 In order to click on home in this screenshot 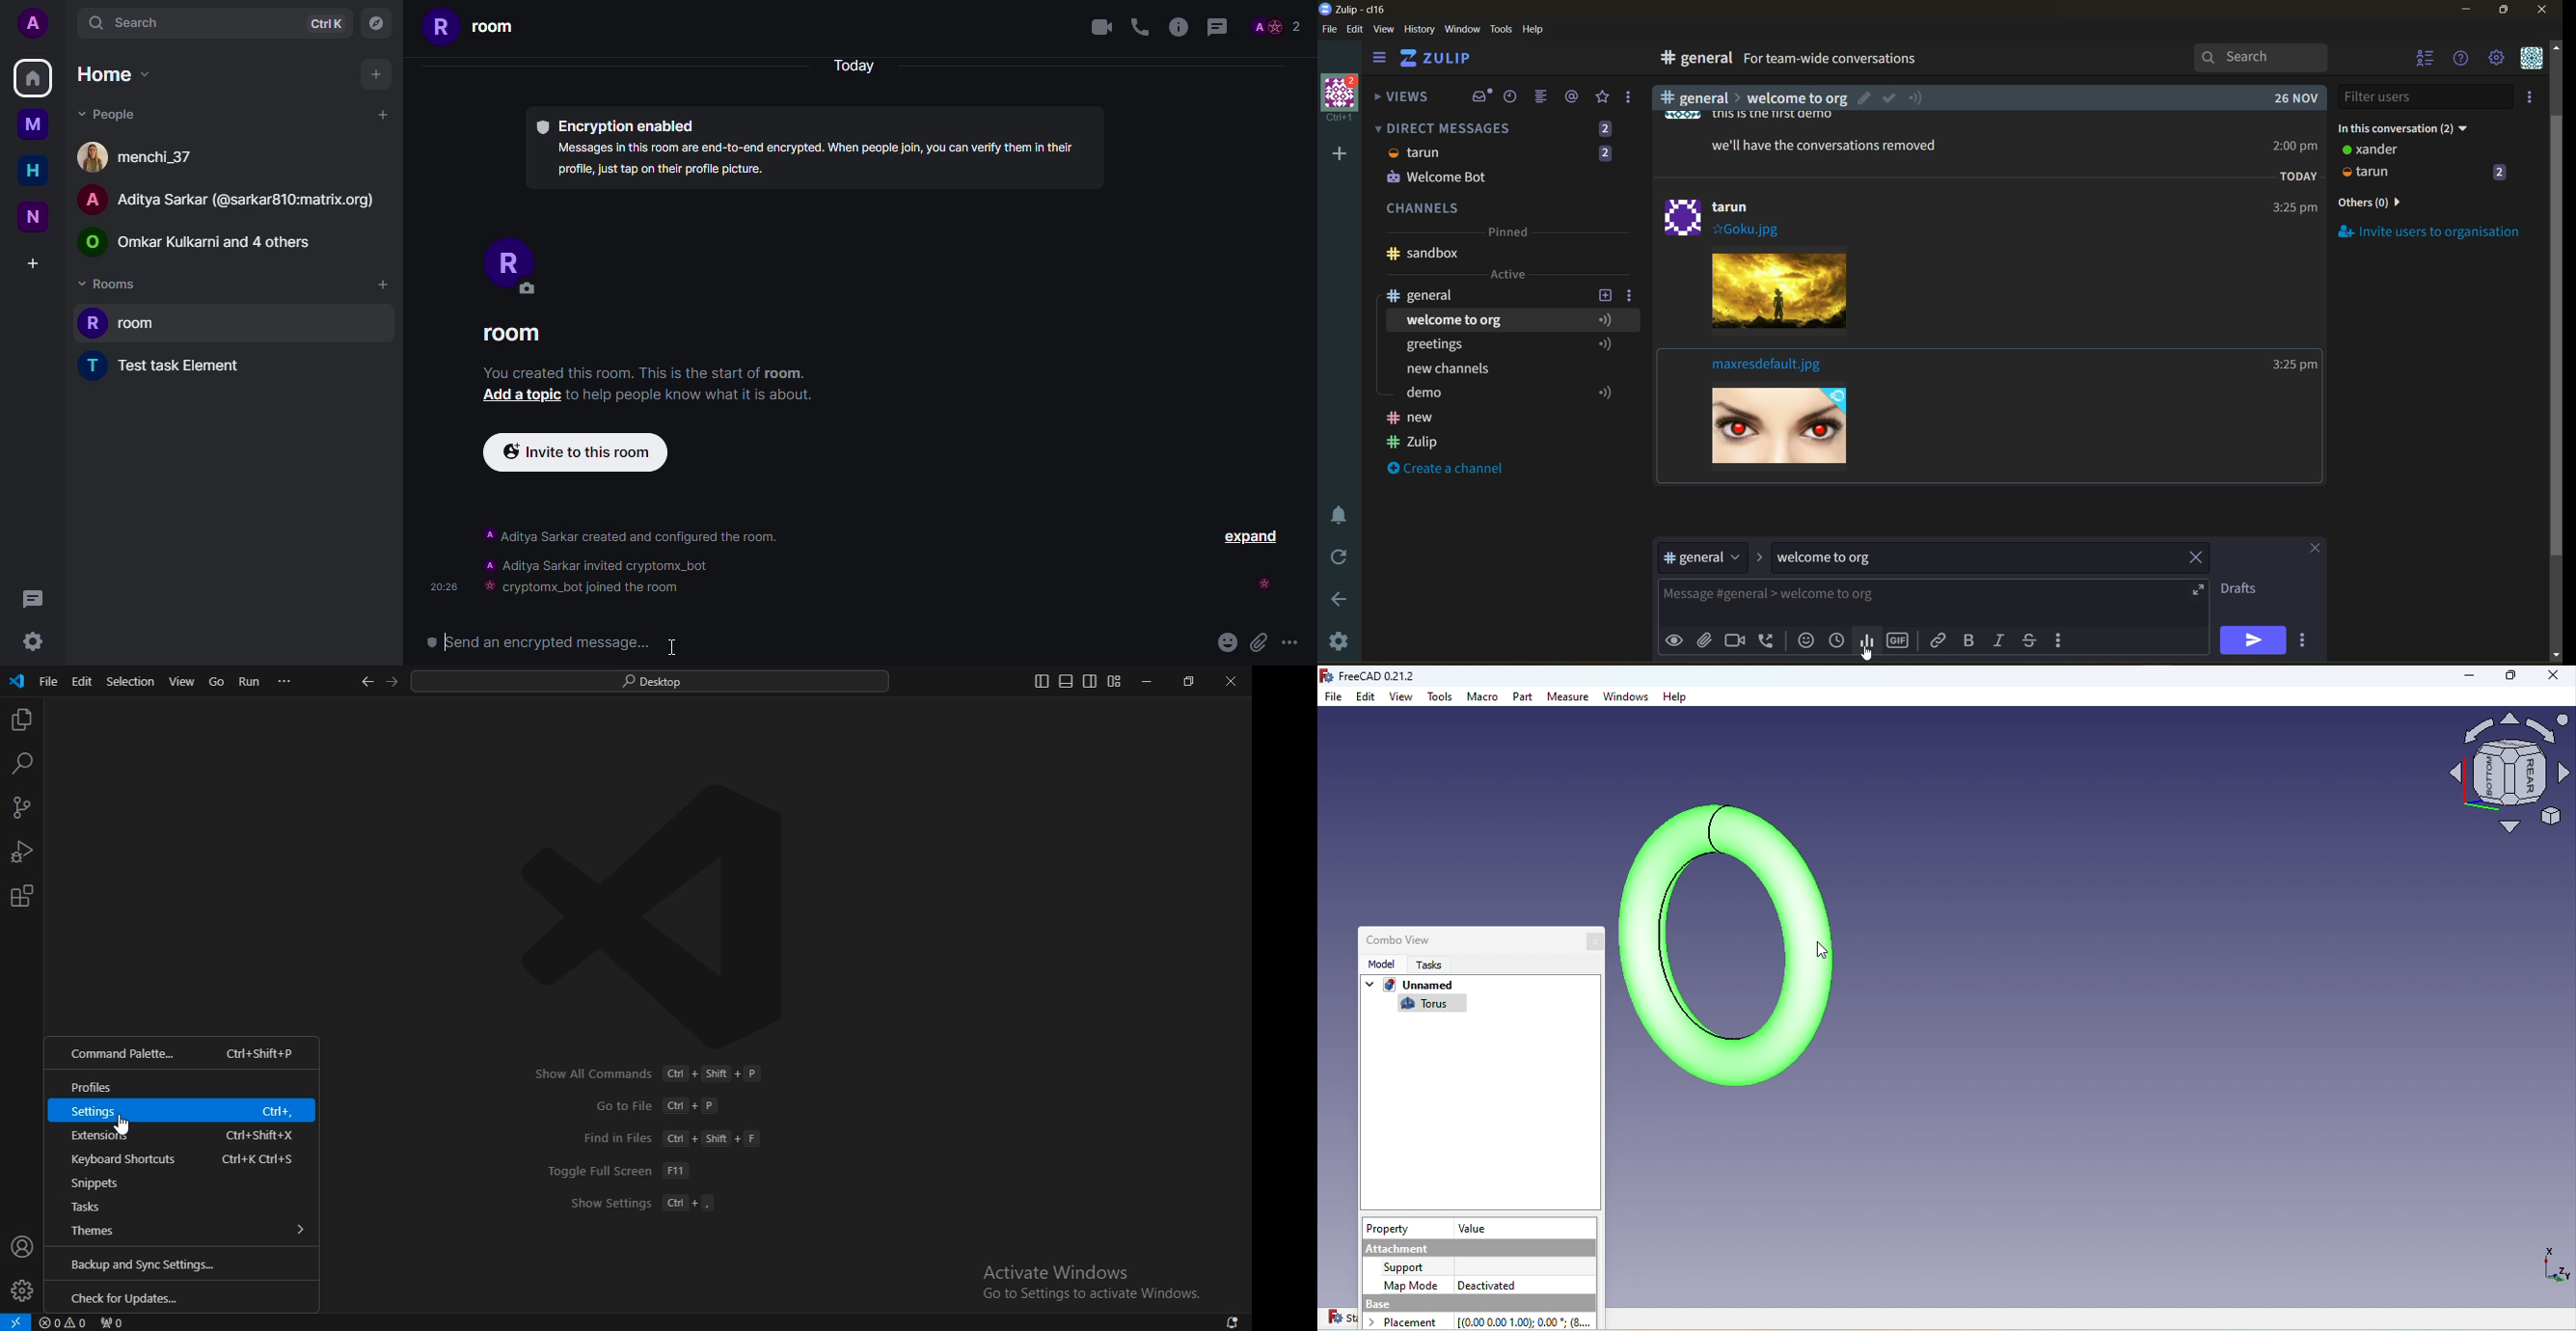, I will do `click(115, 73)`.